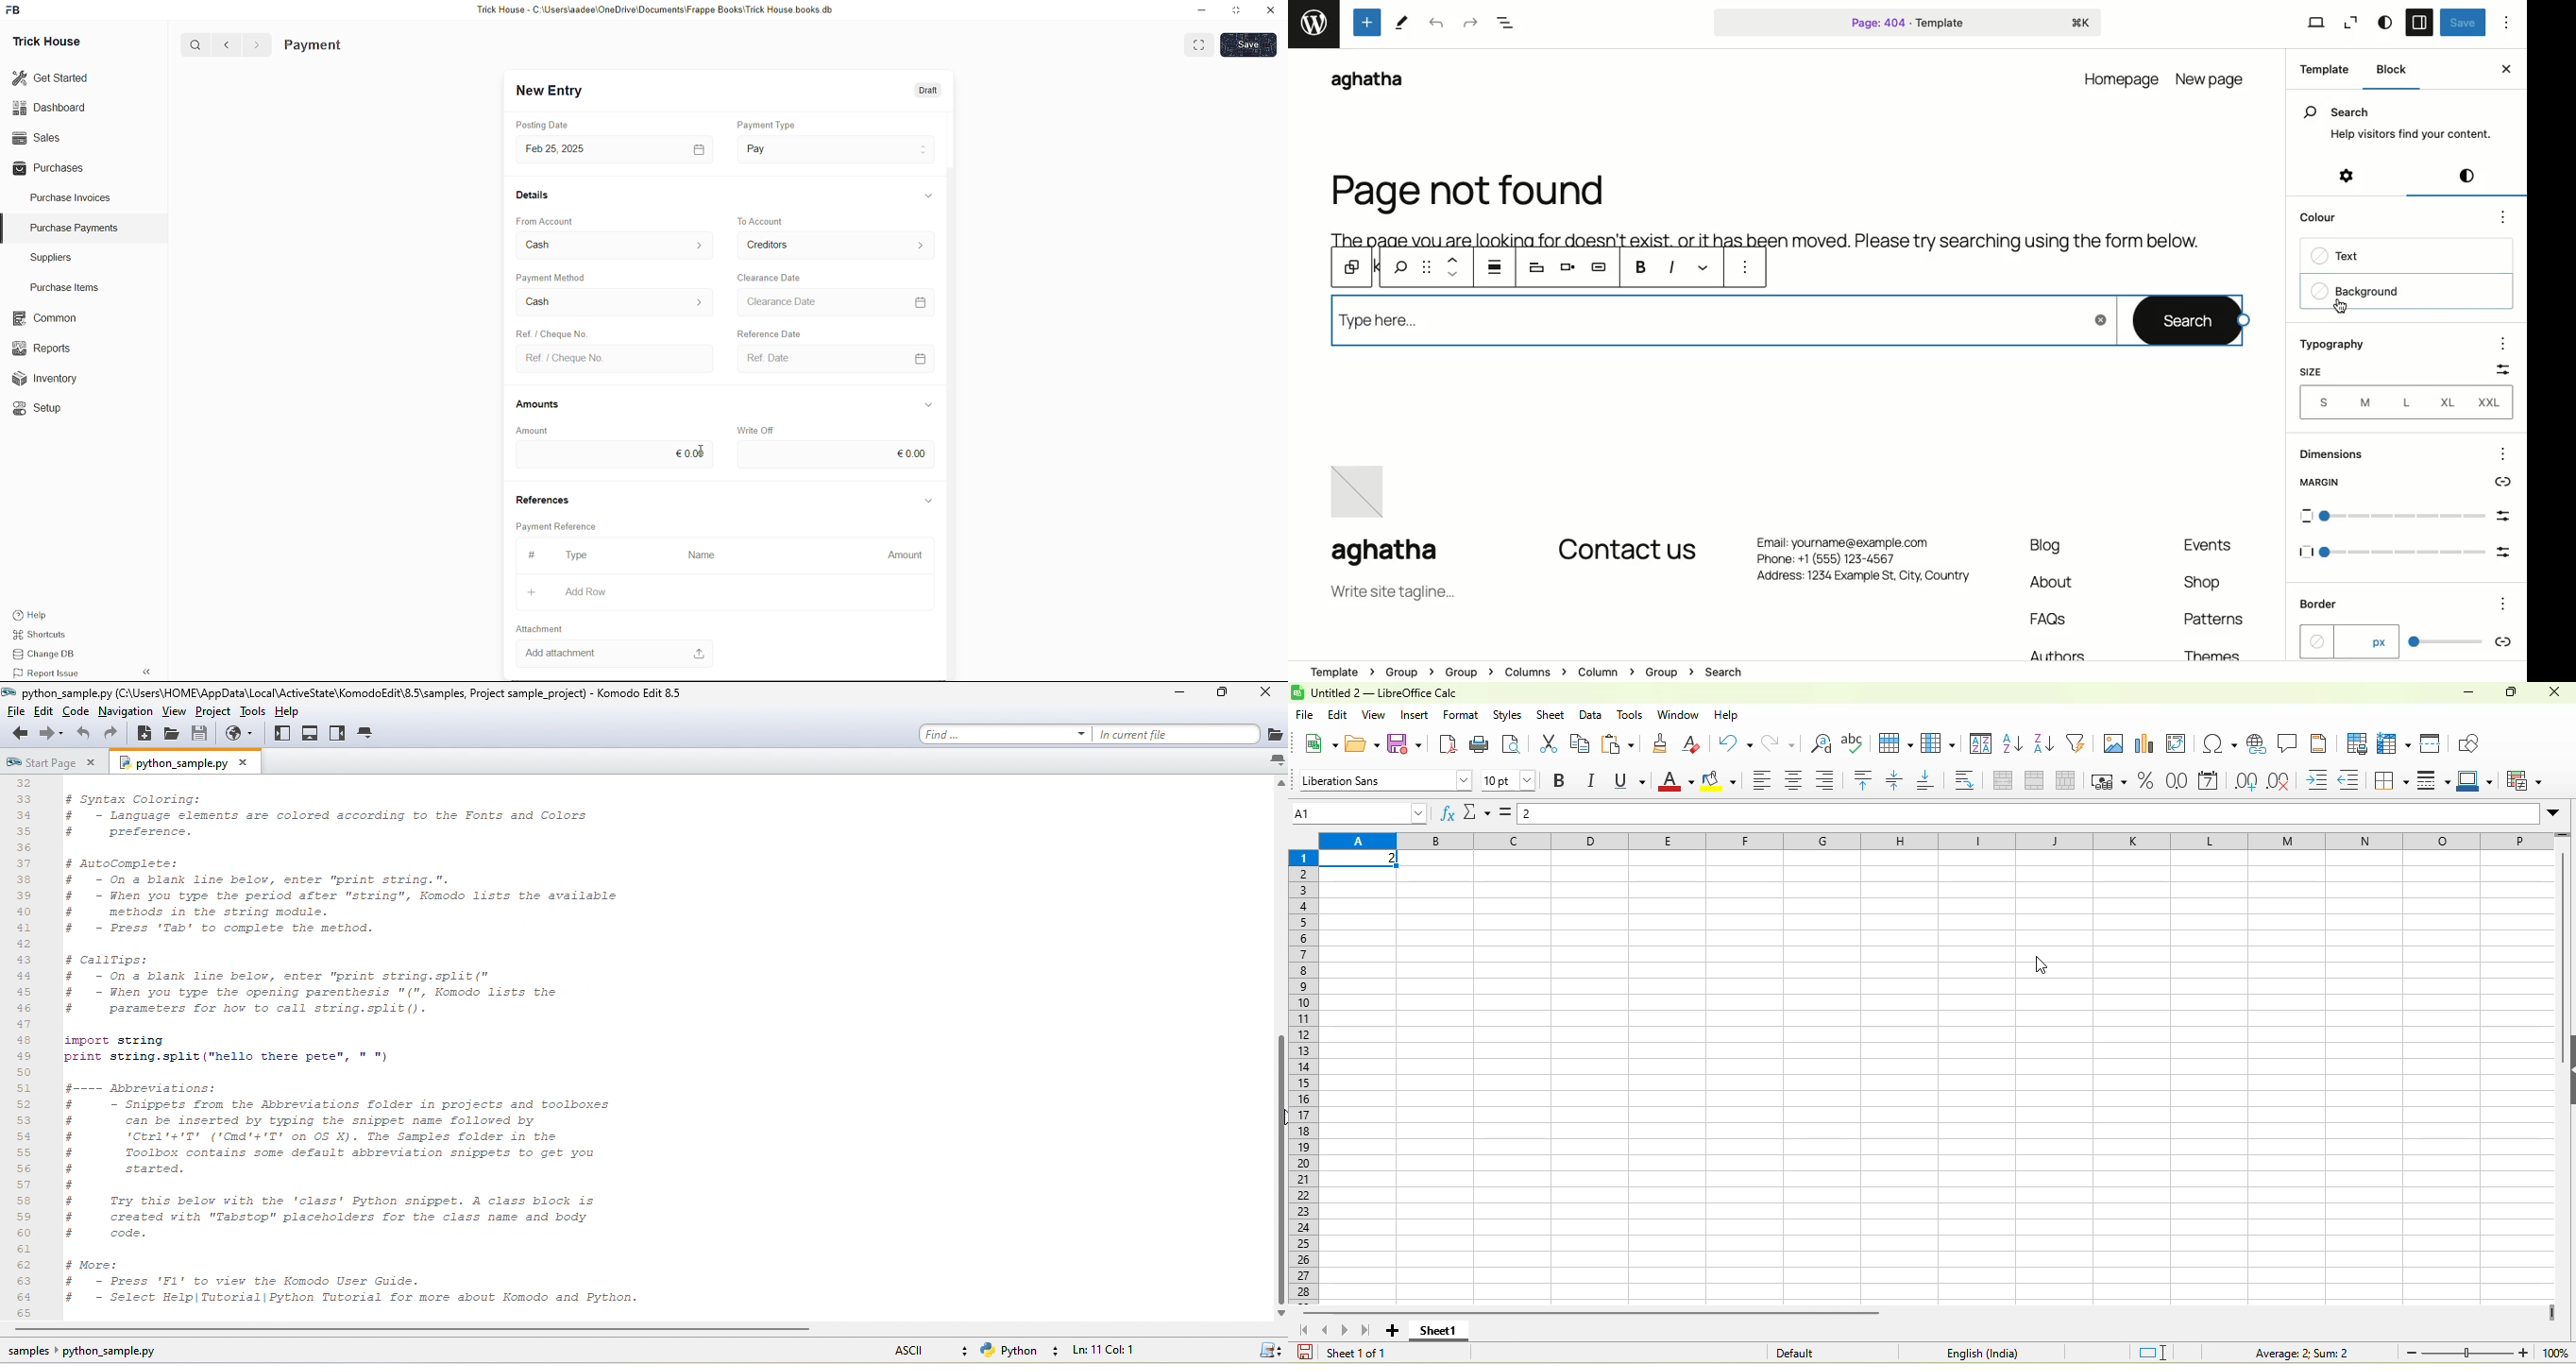 This screenshot has width=2576, height=1372. Describe the element at coordinates (2512, 23) in the screenshot. I see `Options` at that location.